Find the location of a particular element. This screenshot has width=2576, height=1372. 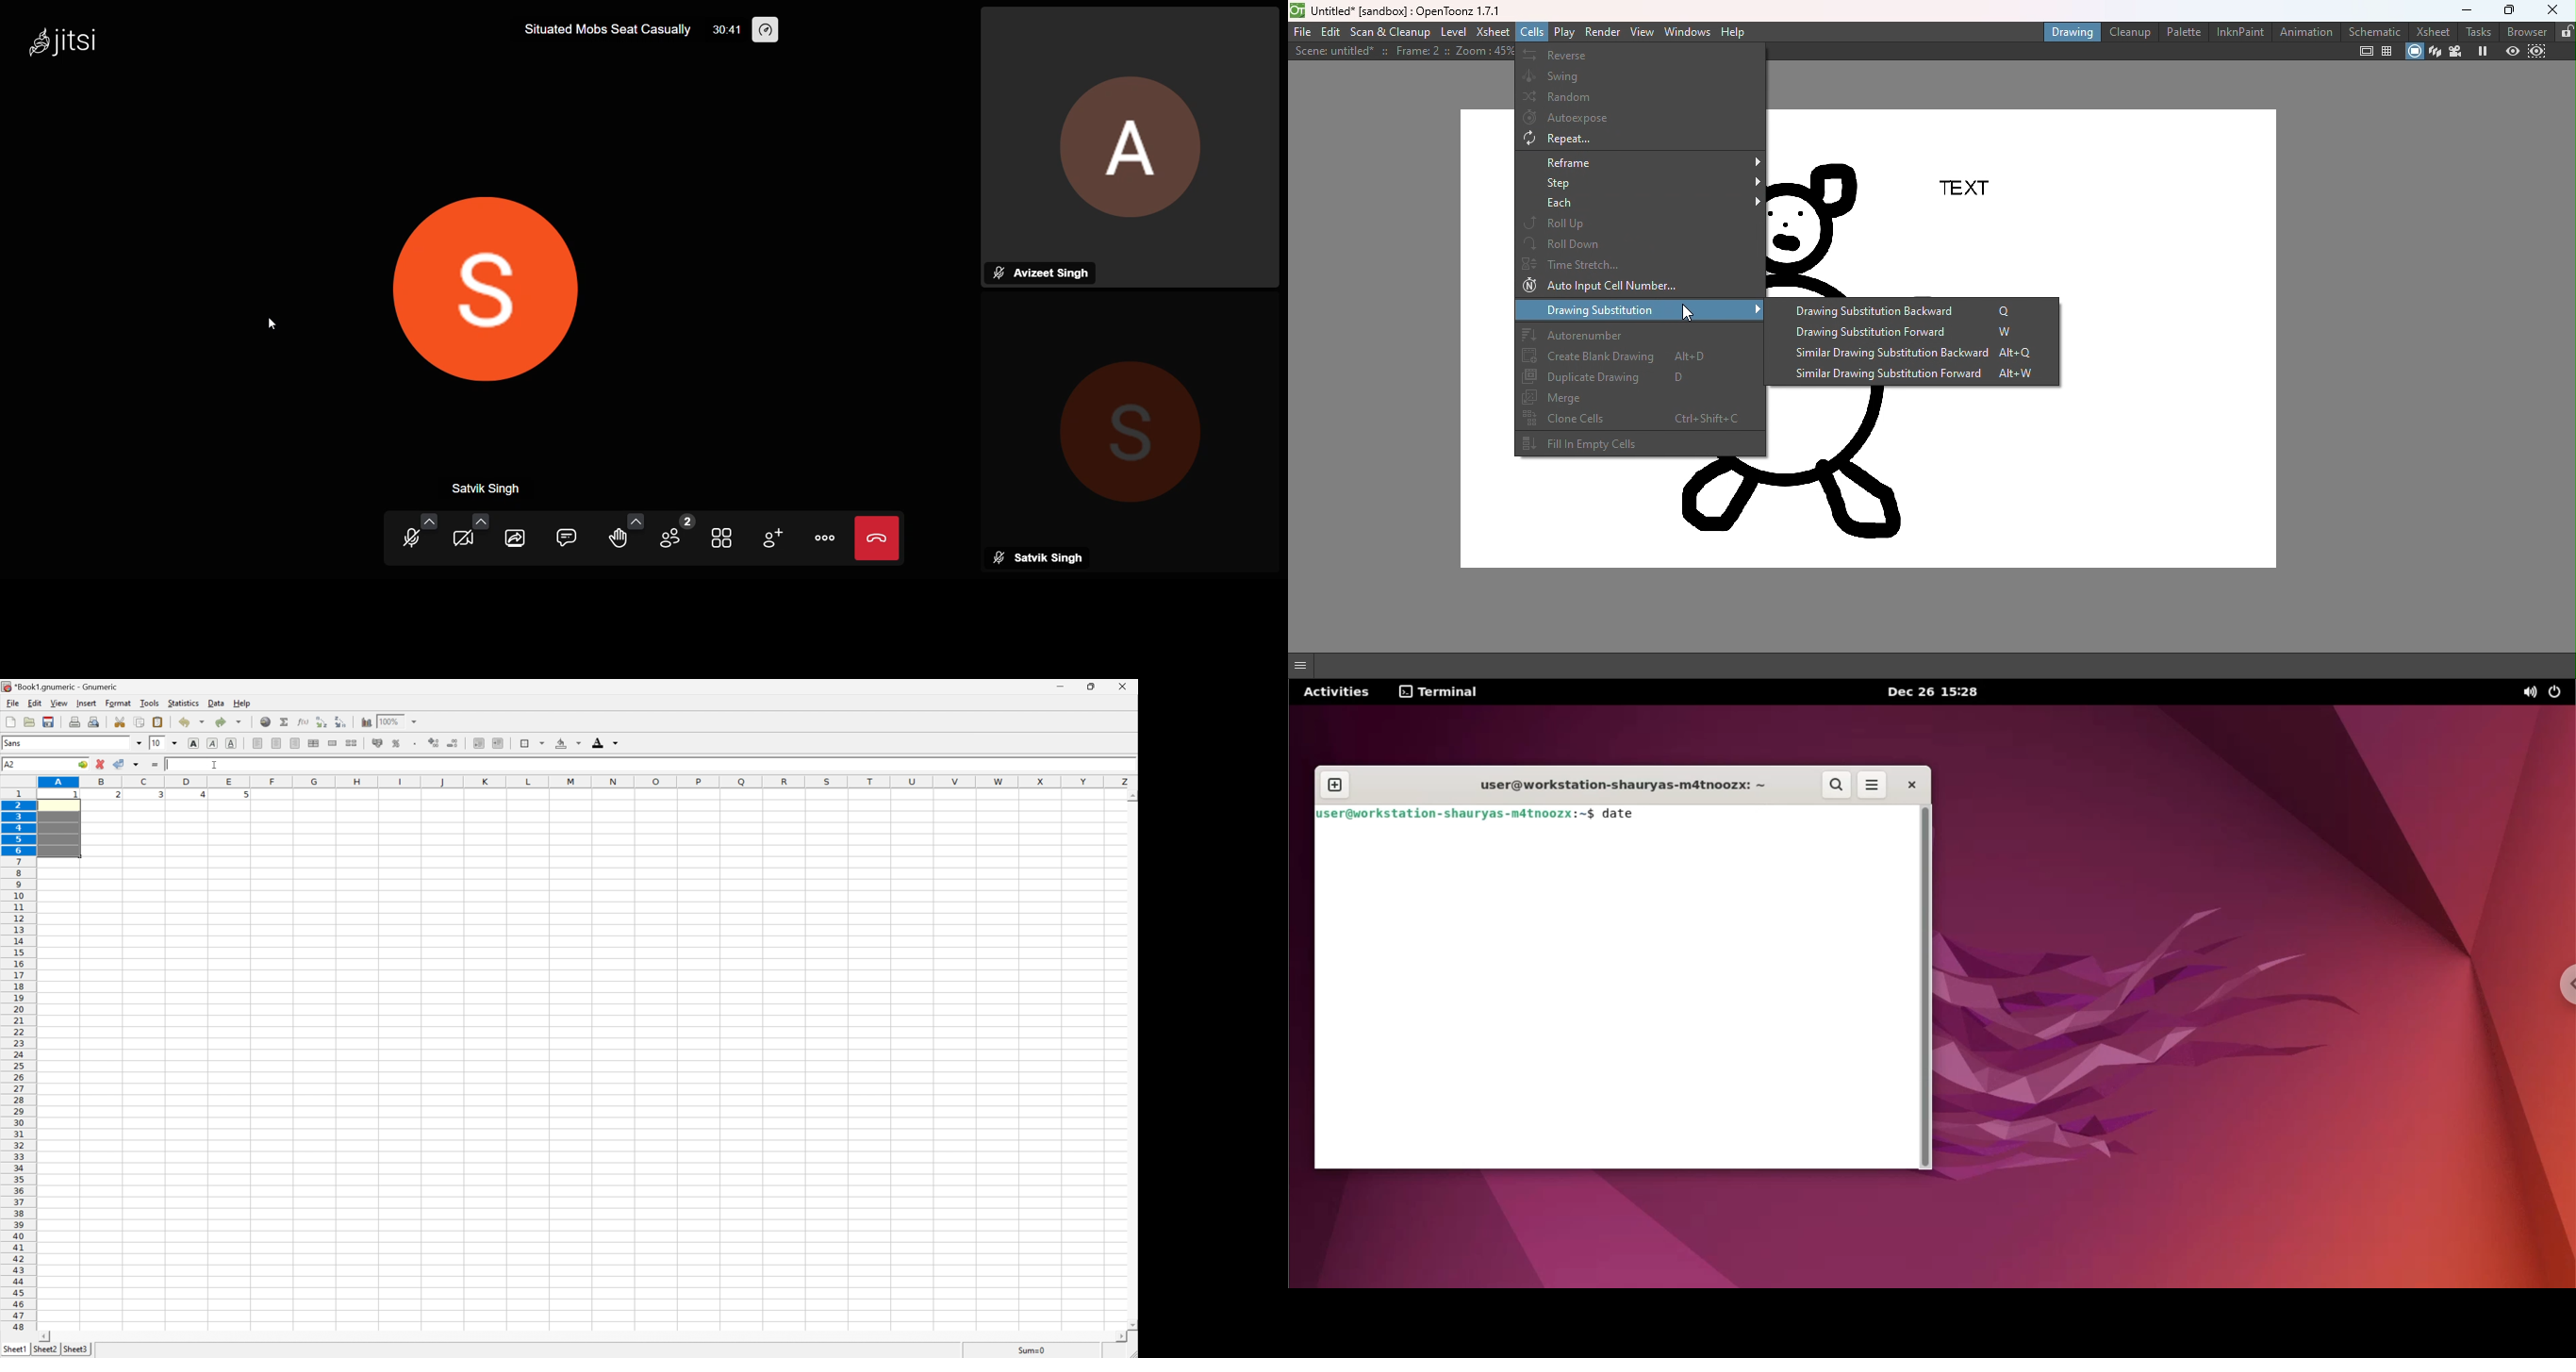

statistics is located at coordinates (184, 703).